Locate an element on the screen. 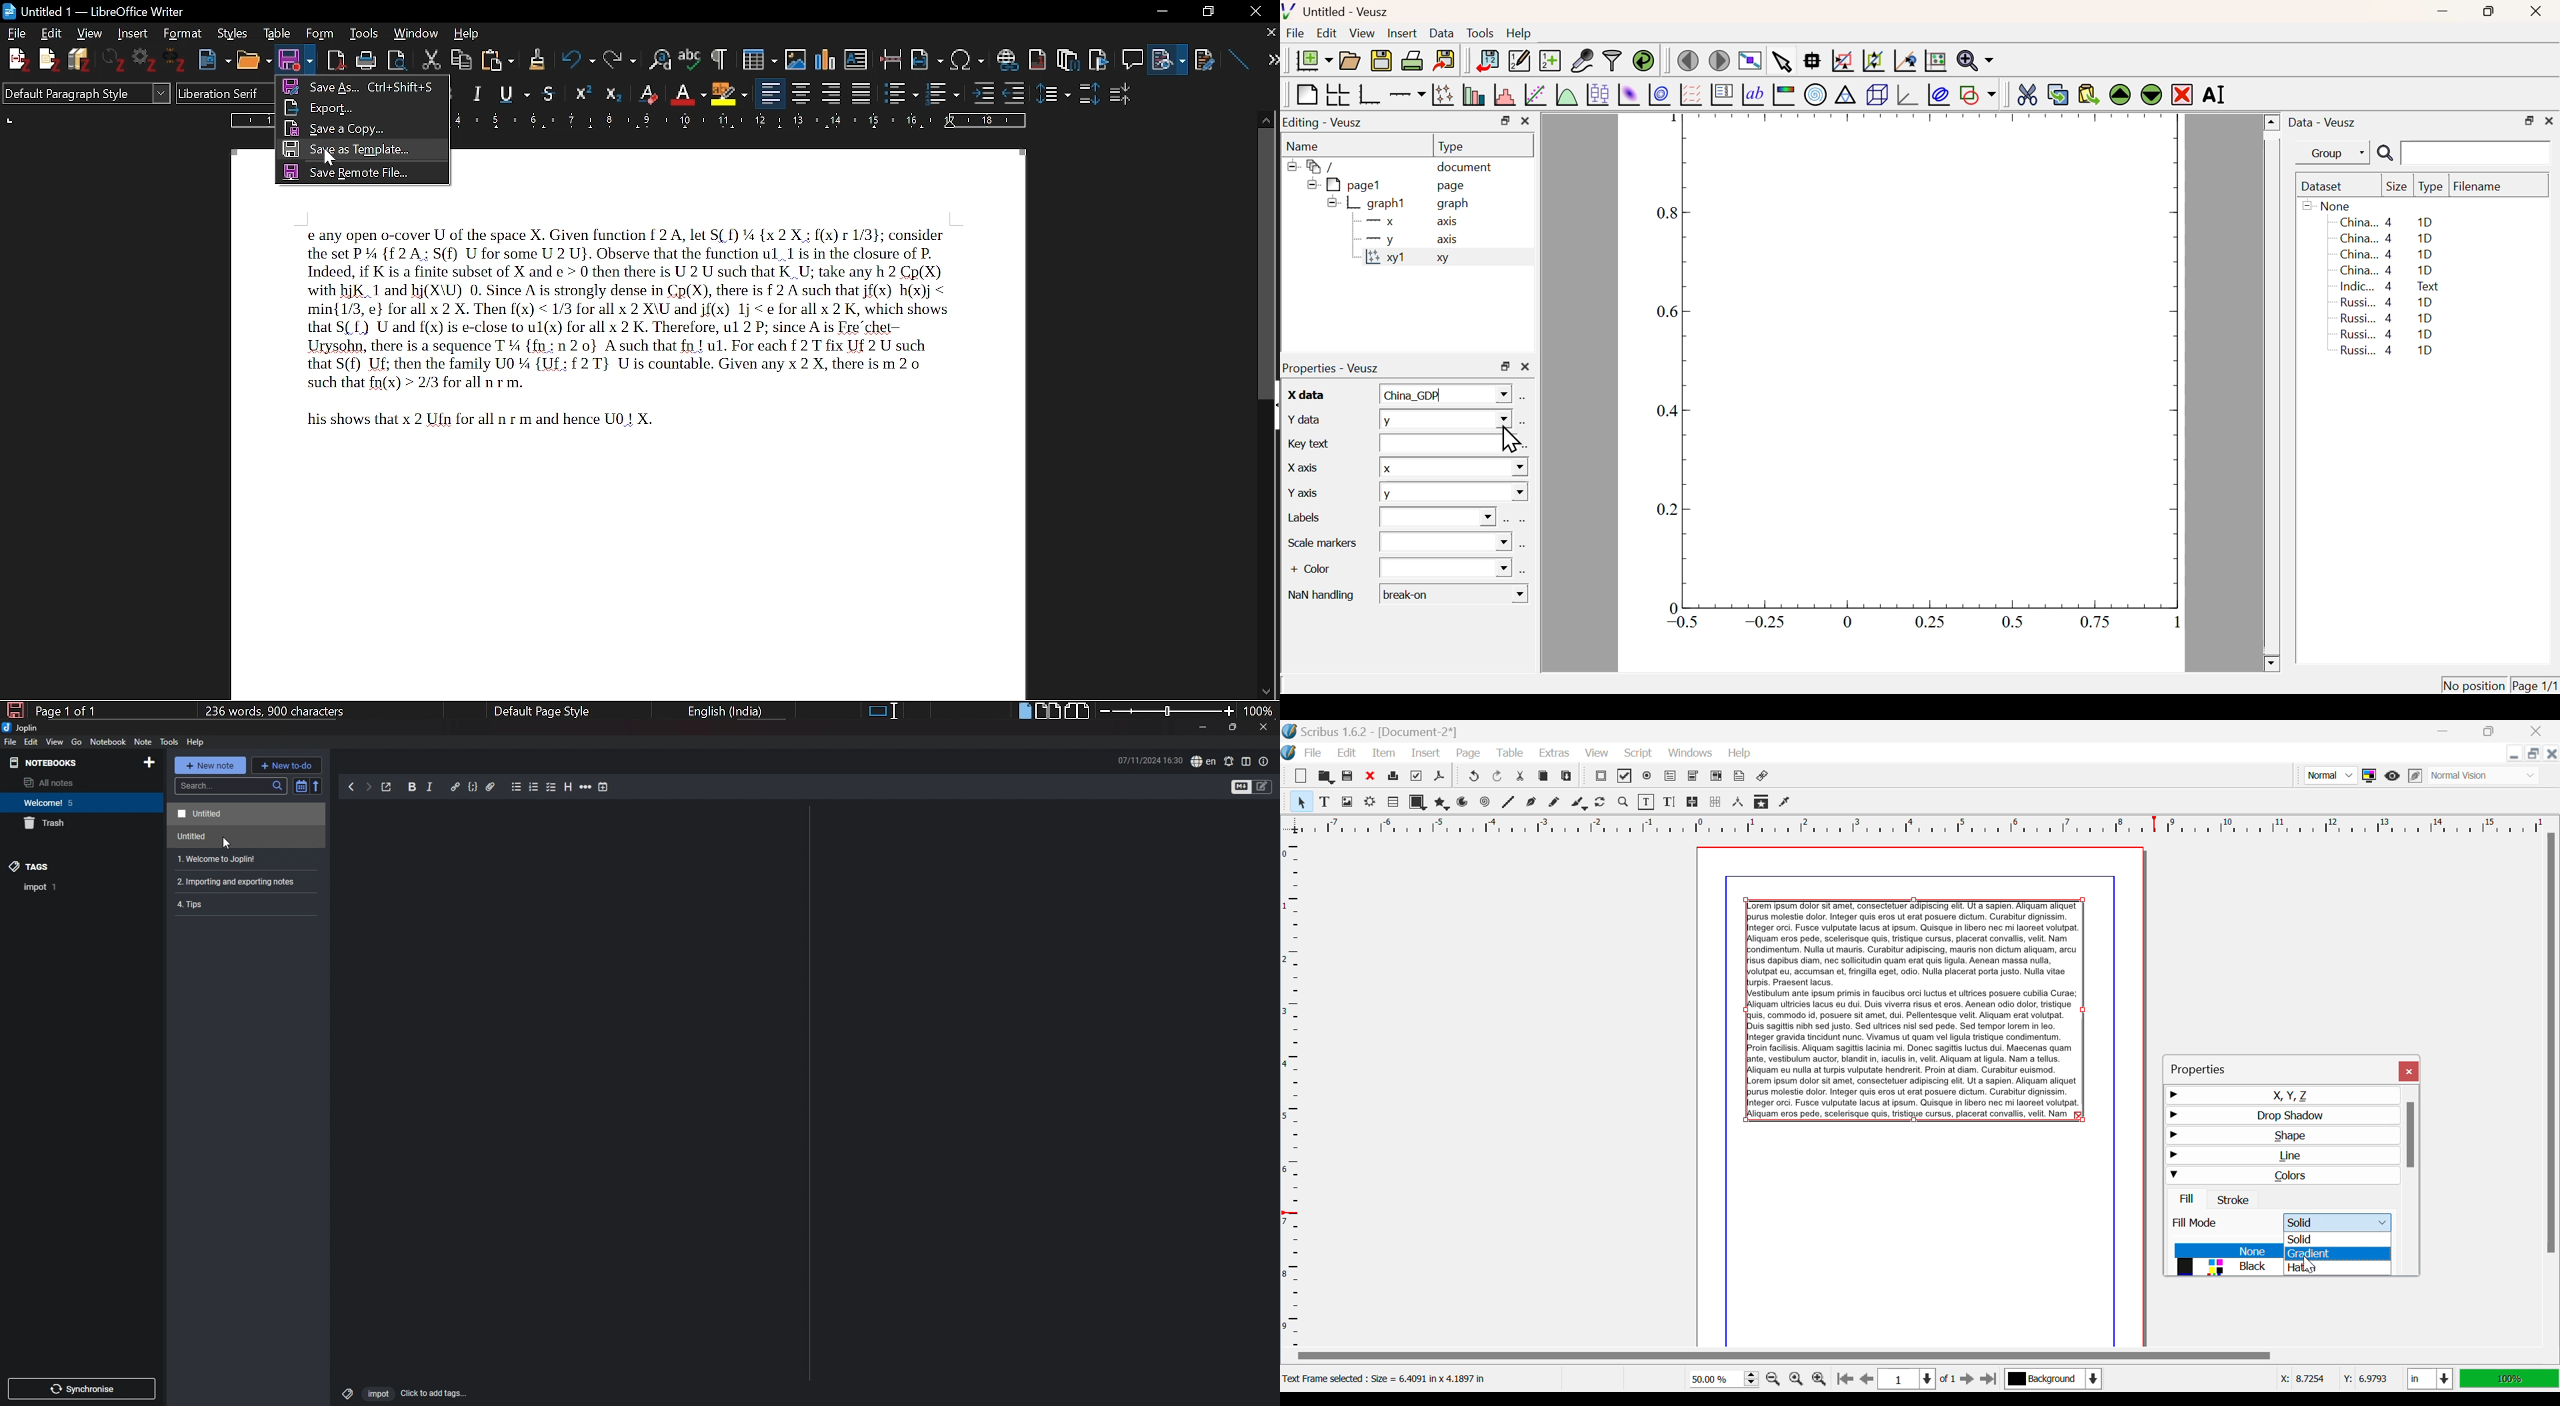  Subscript is located at coordinates (687, 91).